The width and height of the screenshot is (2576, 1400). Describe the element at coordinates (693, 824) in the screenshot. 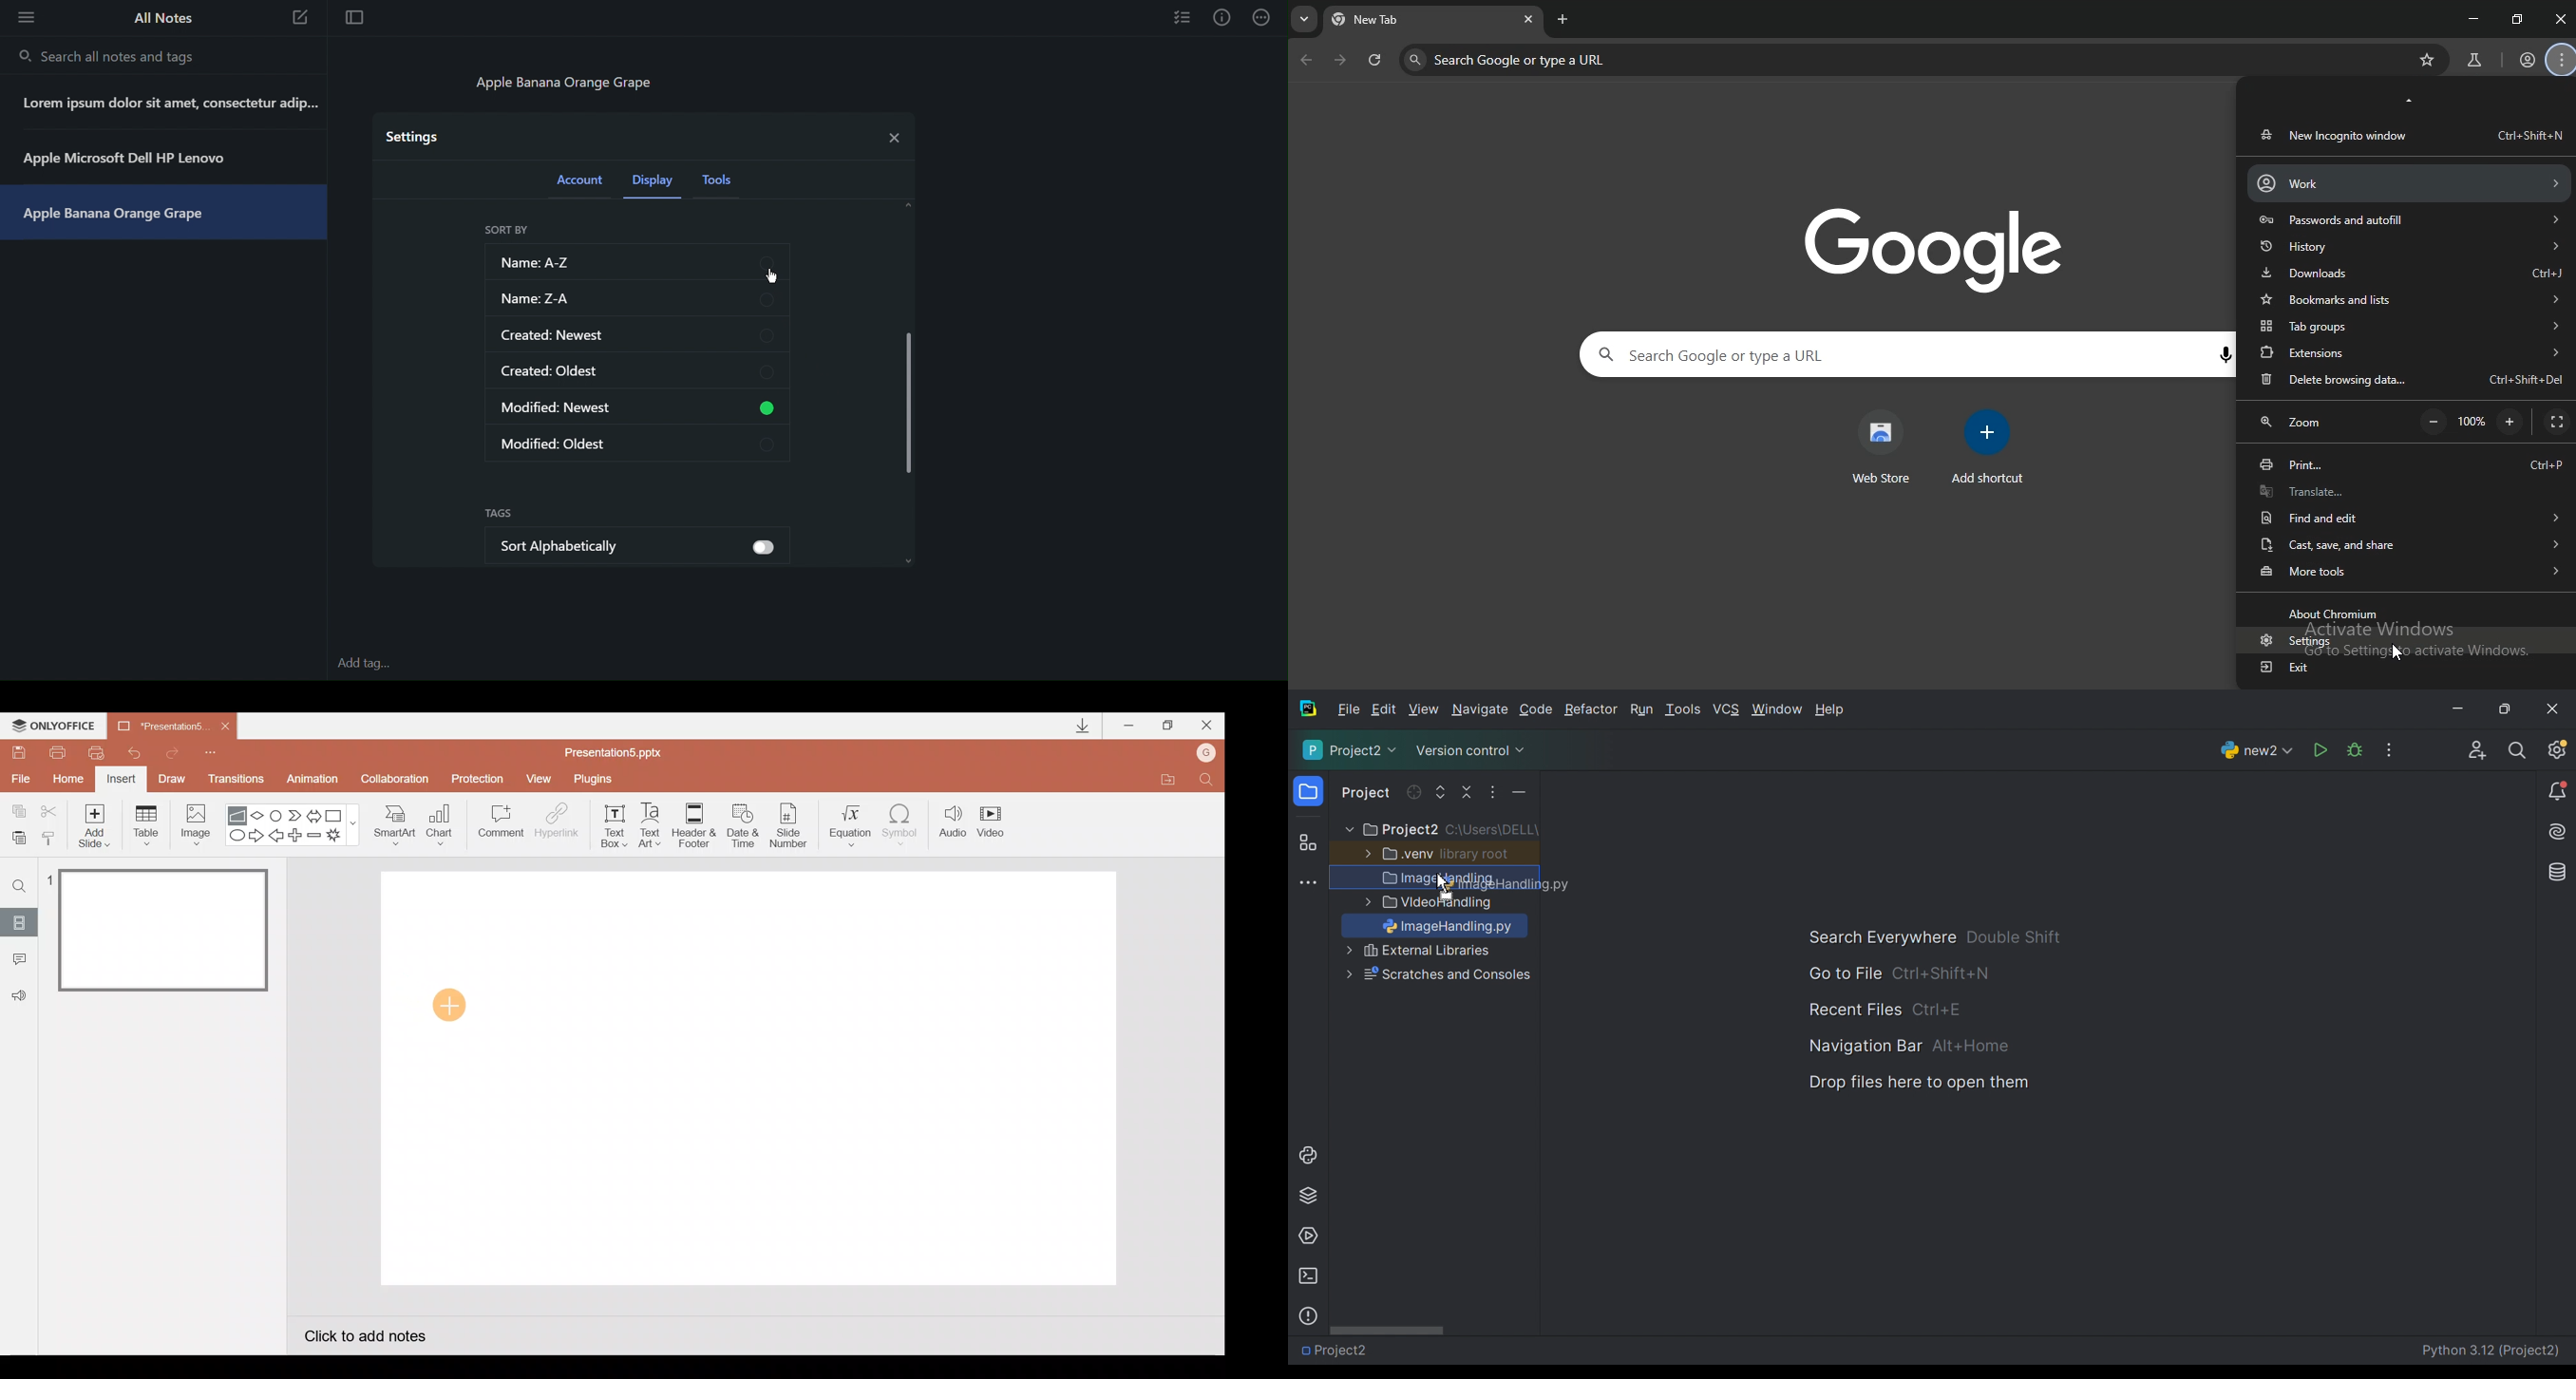

I see `Header & footer` at that location.